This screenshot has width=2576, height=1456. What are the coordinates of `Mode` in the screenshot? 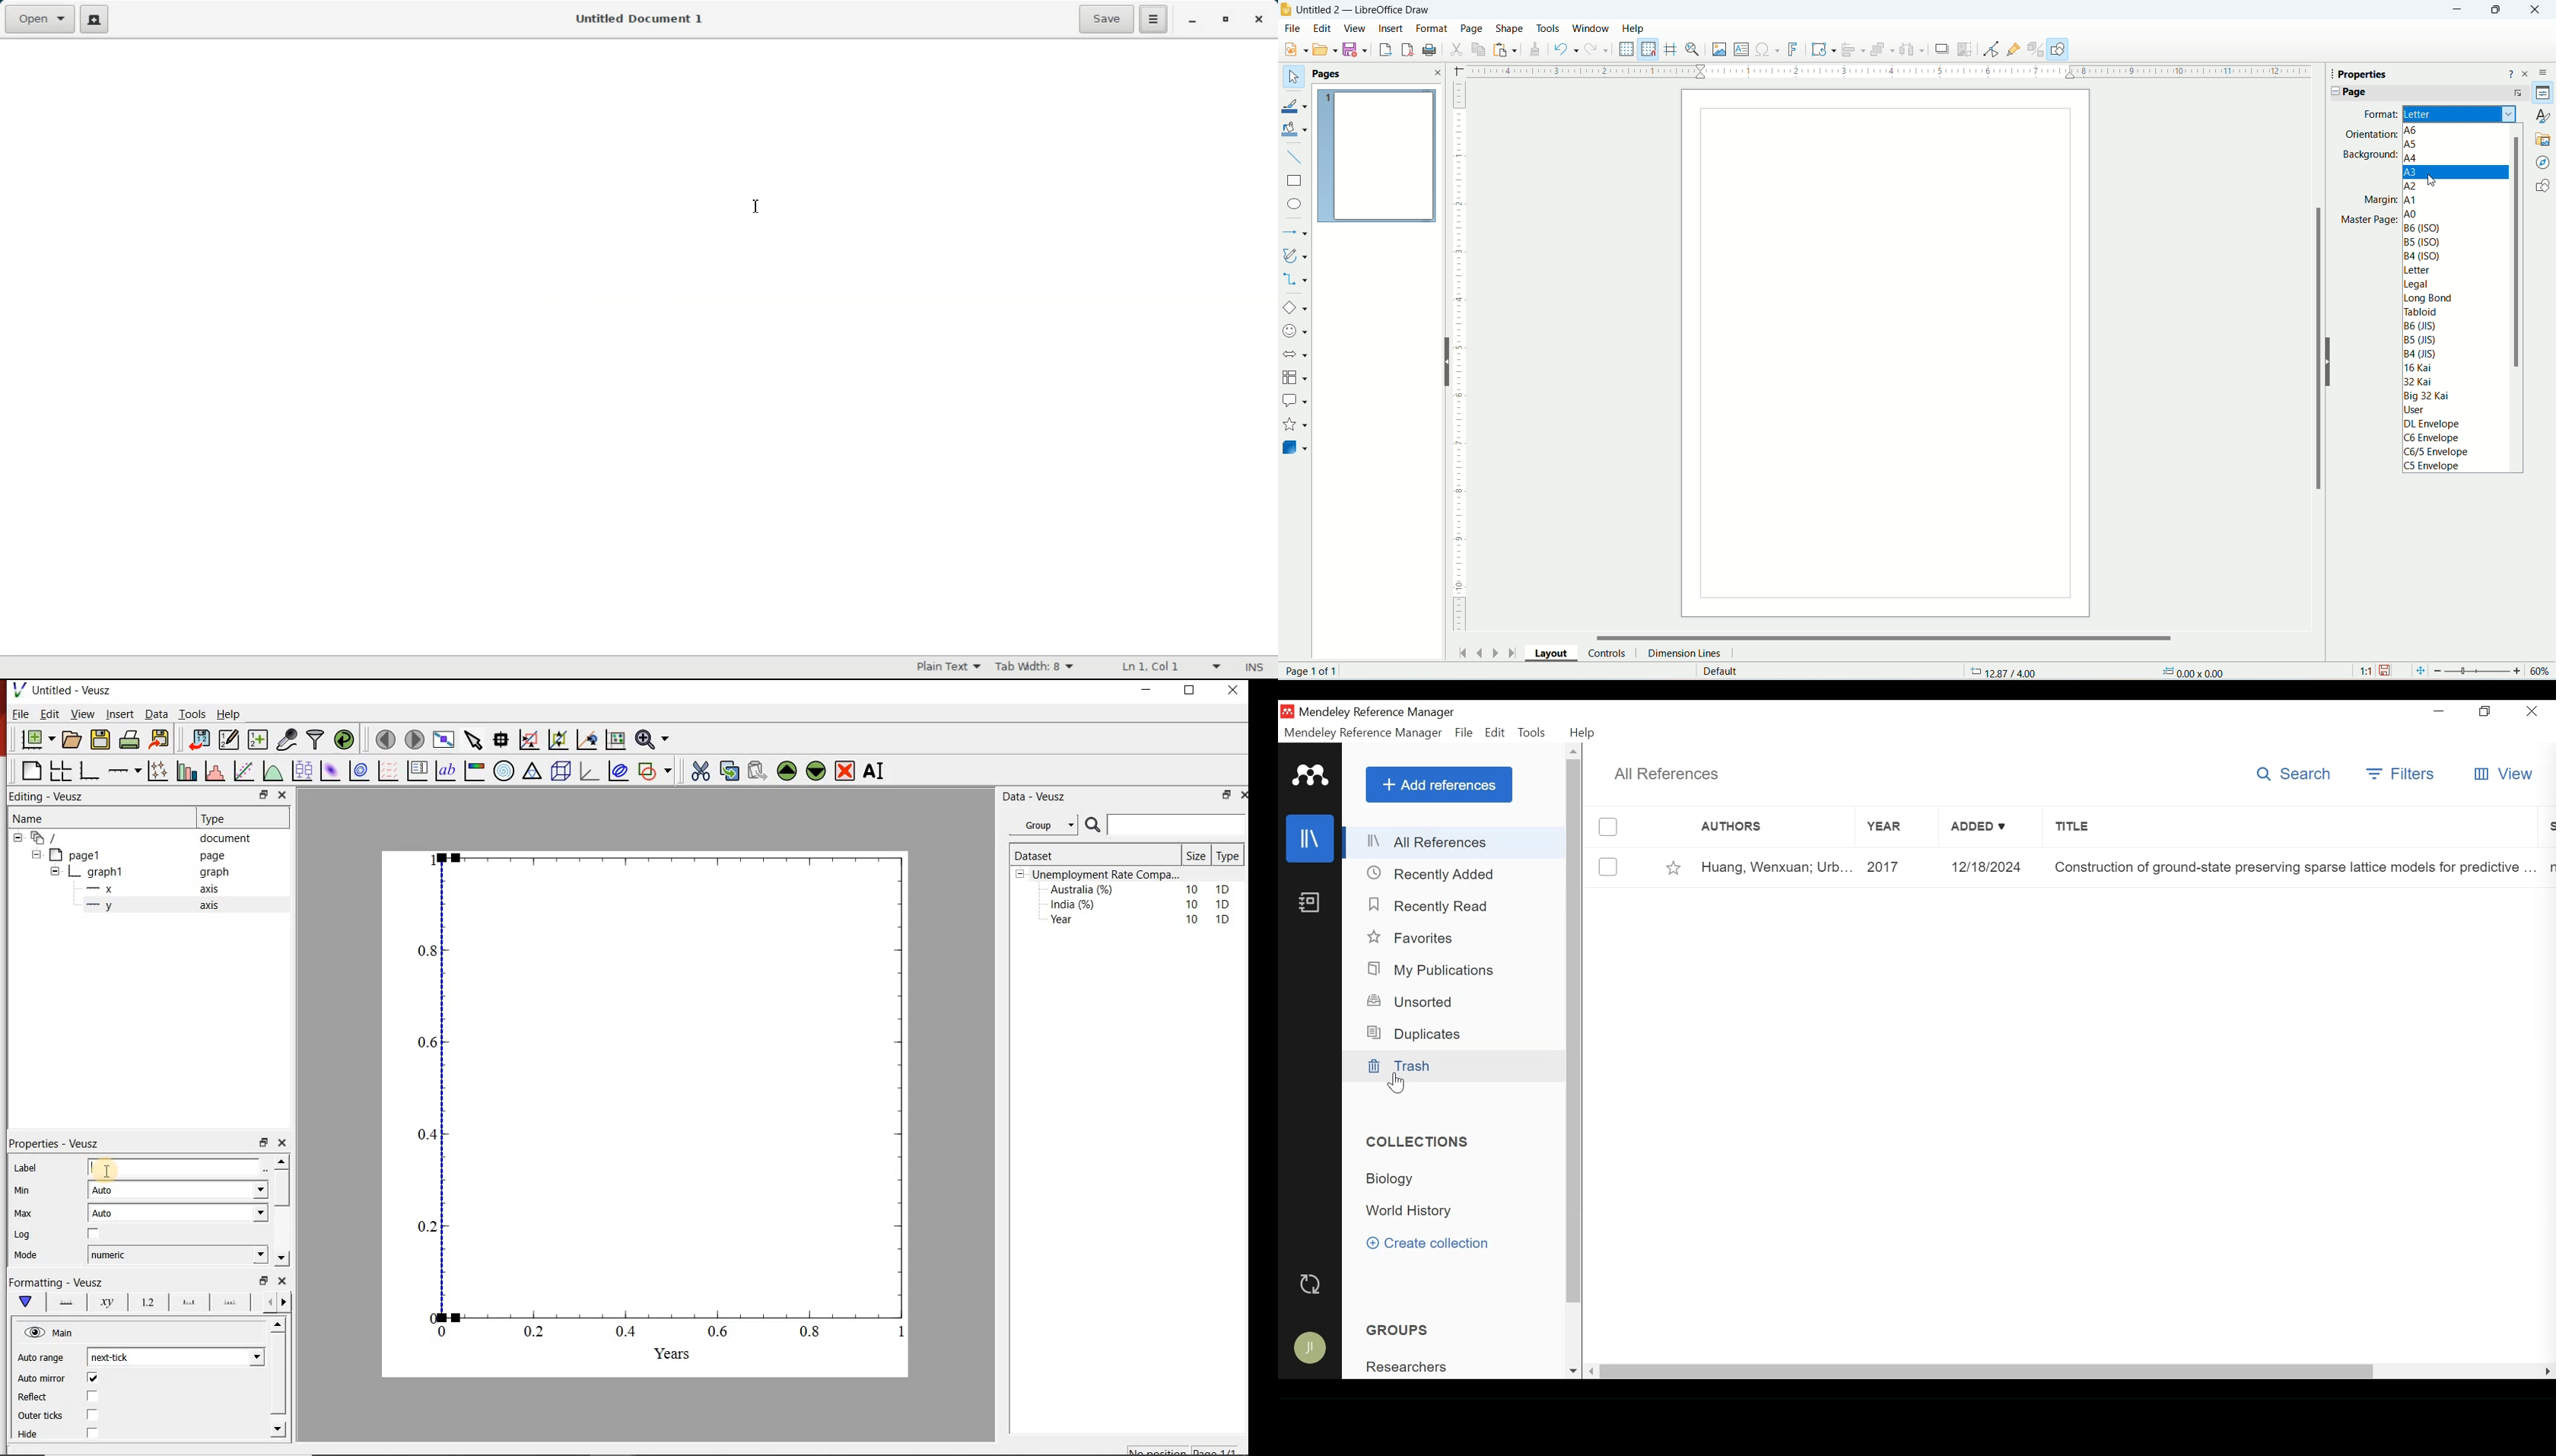 It's located at (36, 1257).